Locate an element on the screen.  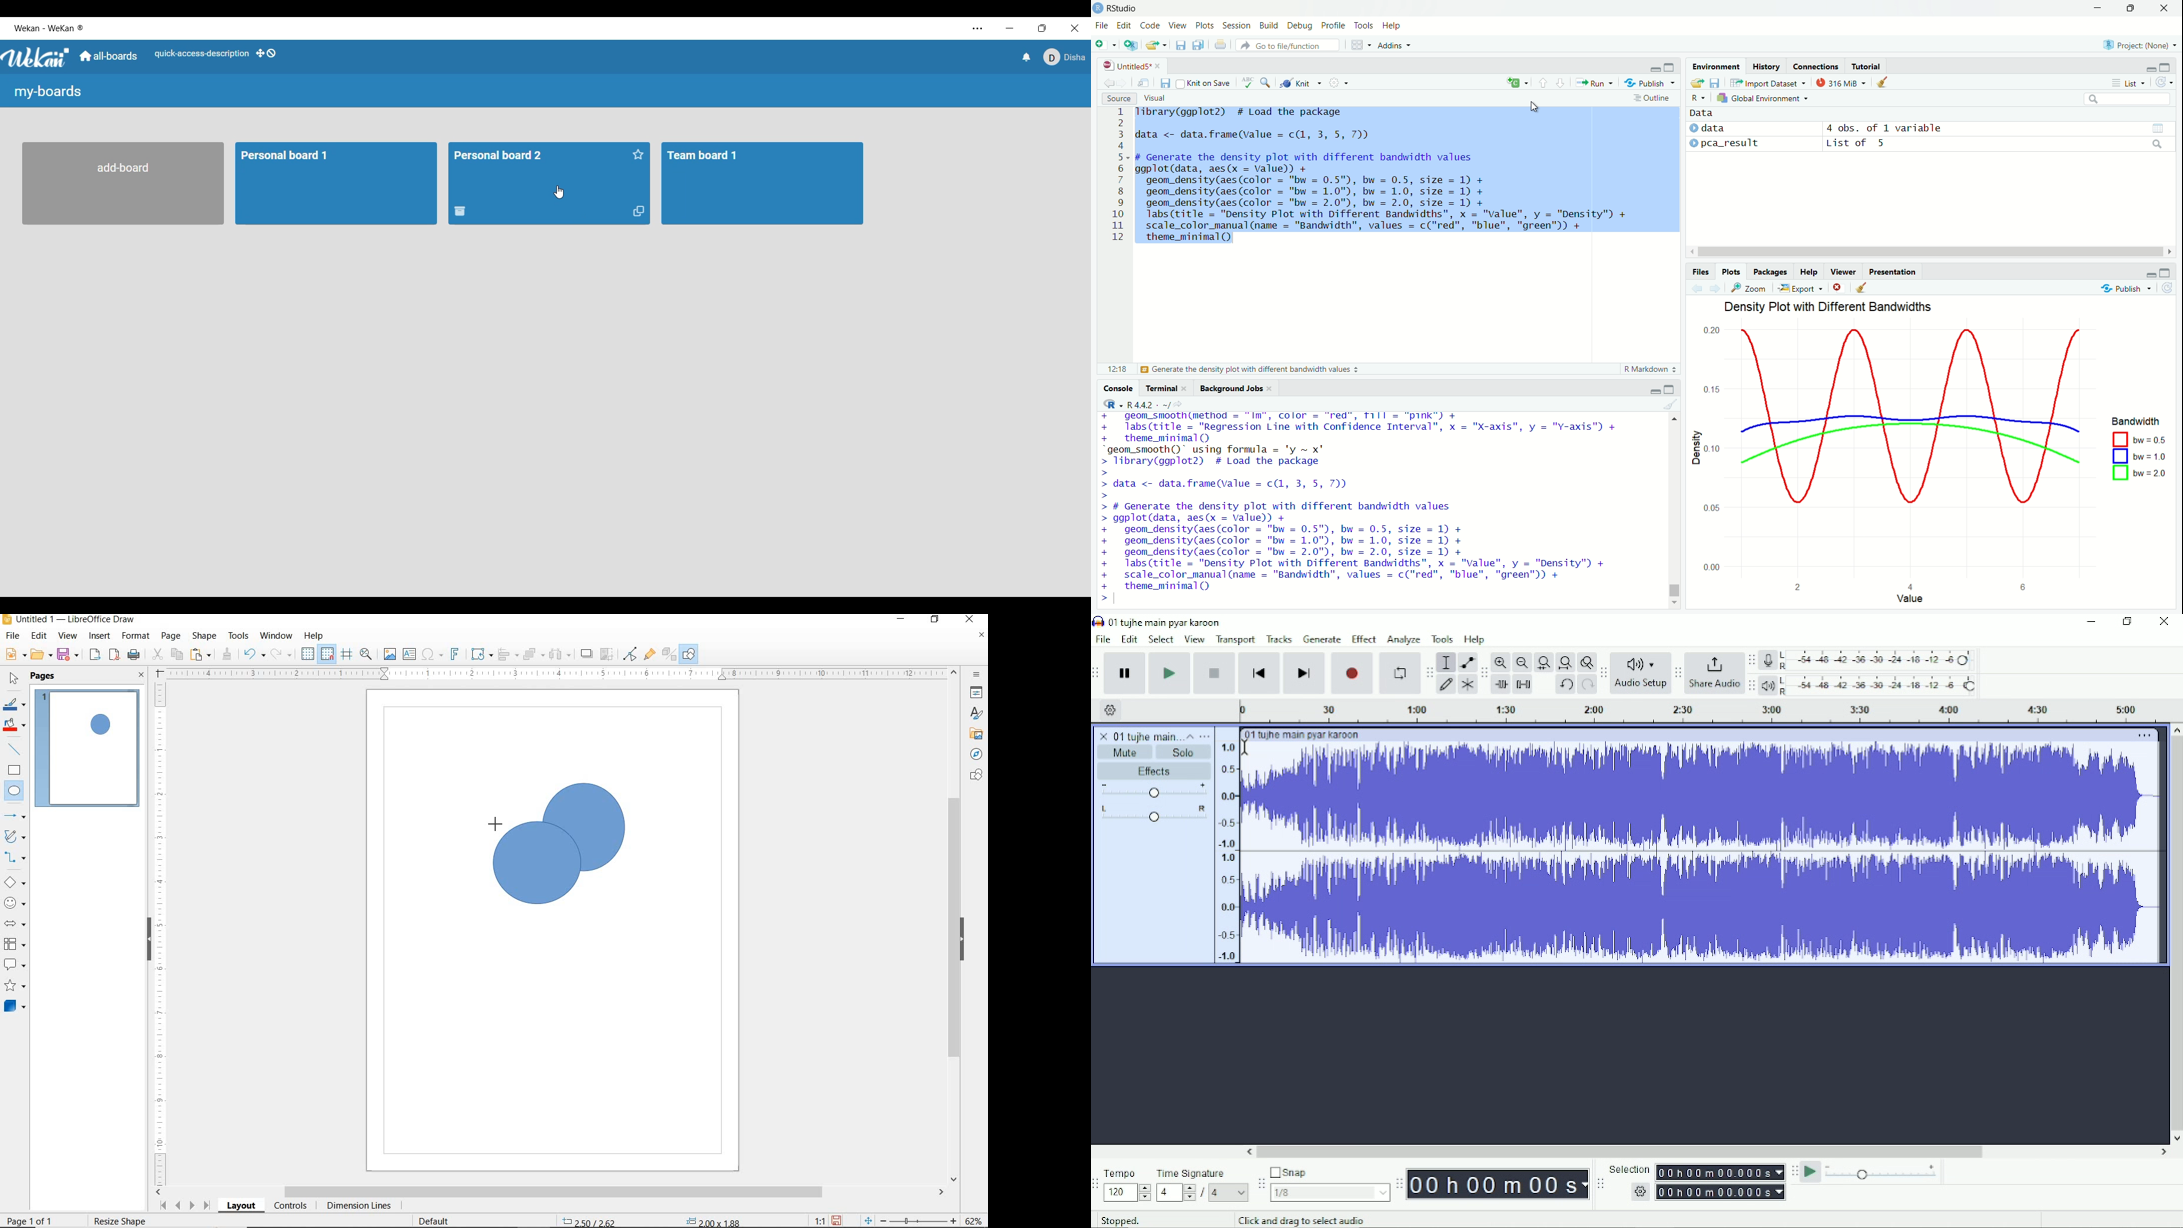
Environment is located at coordinates (1717, 66).